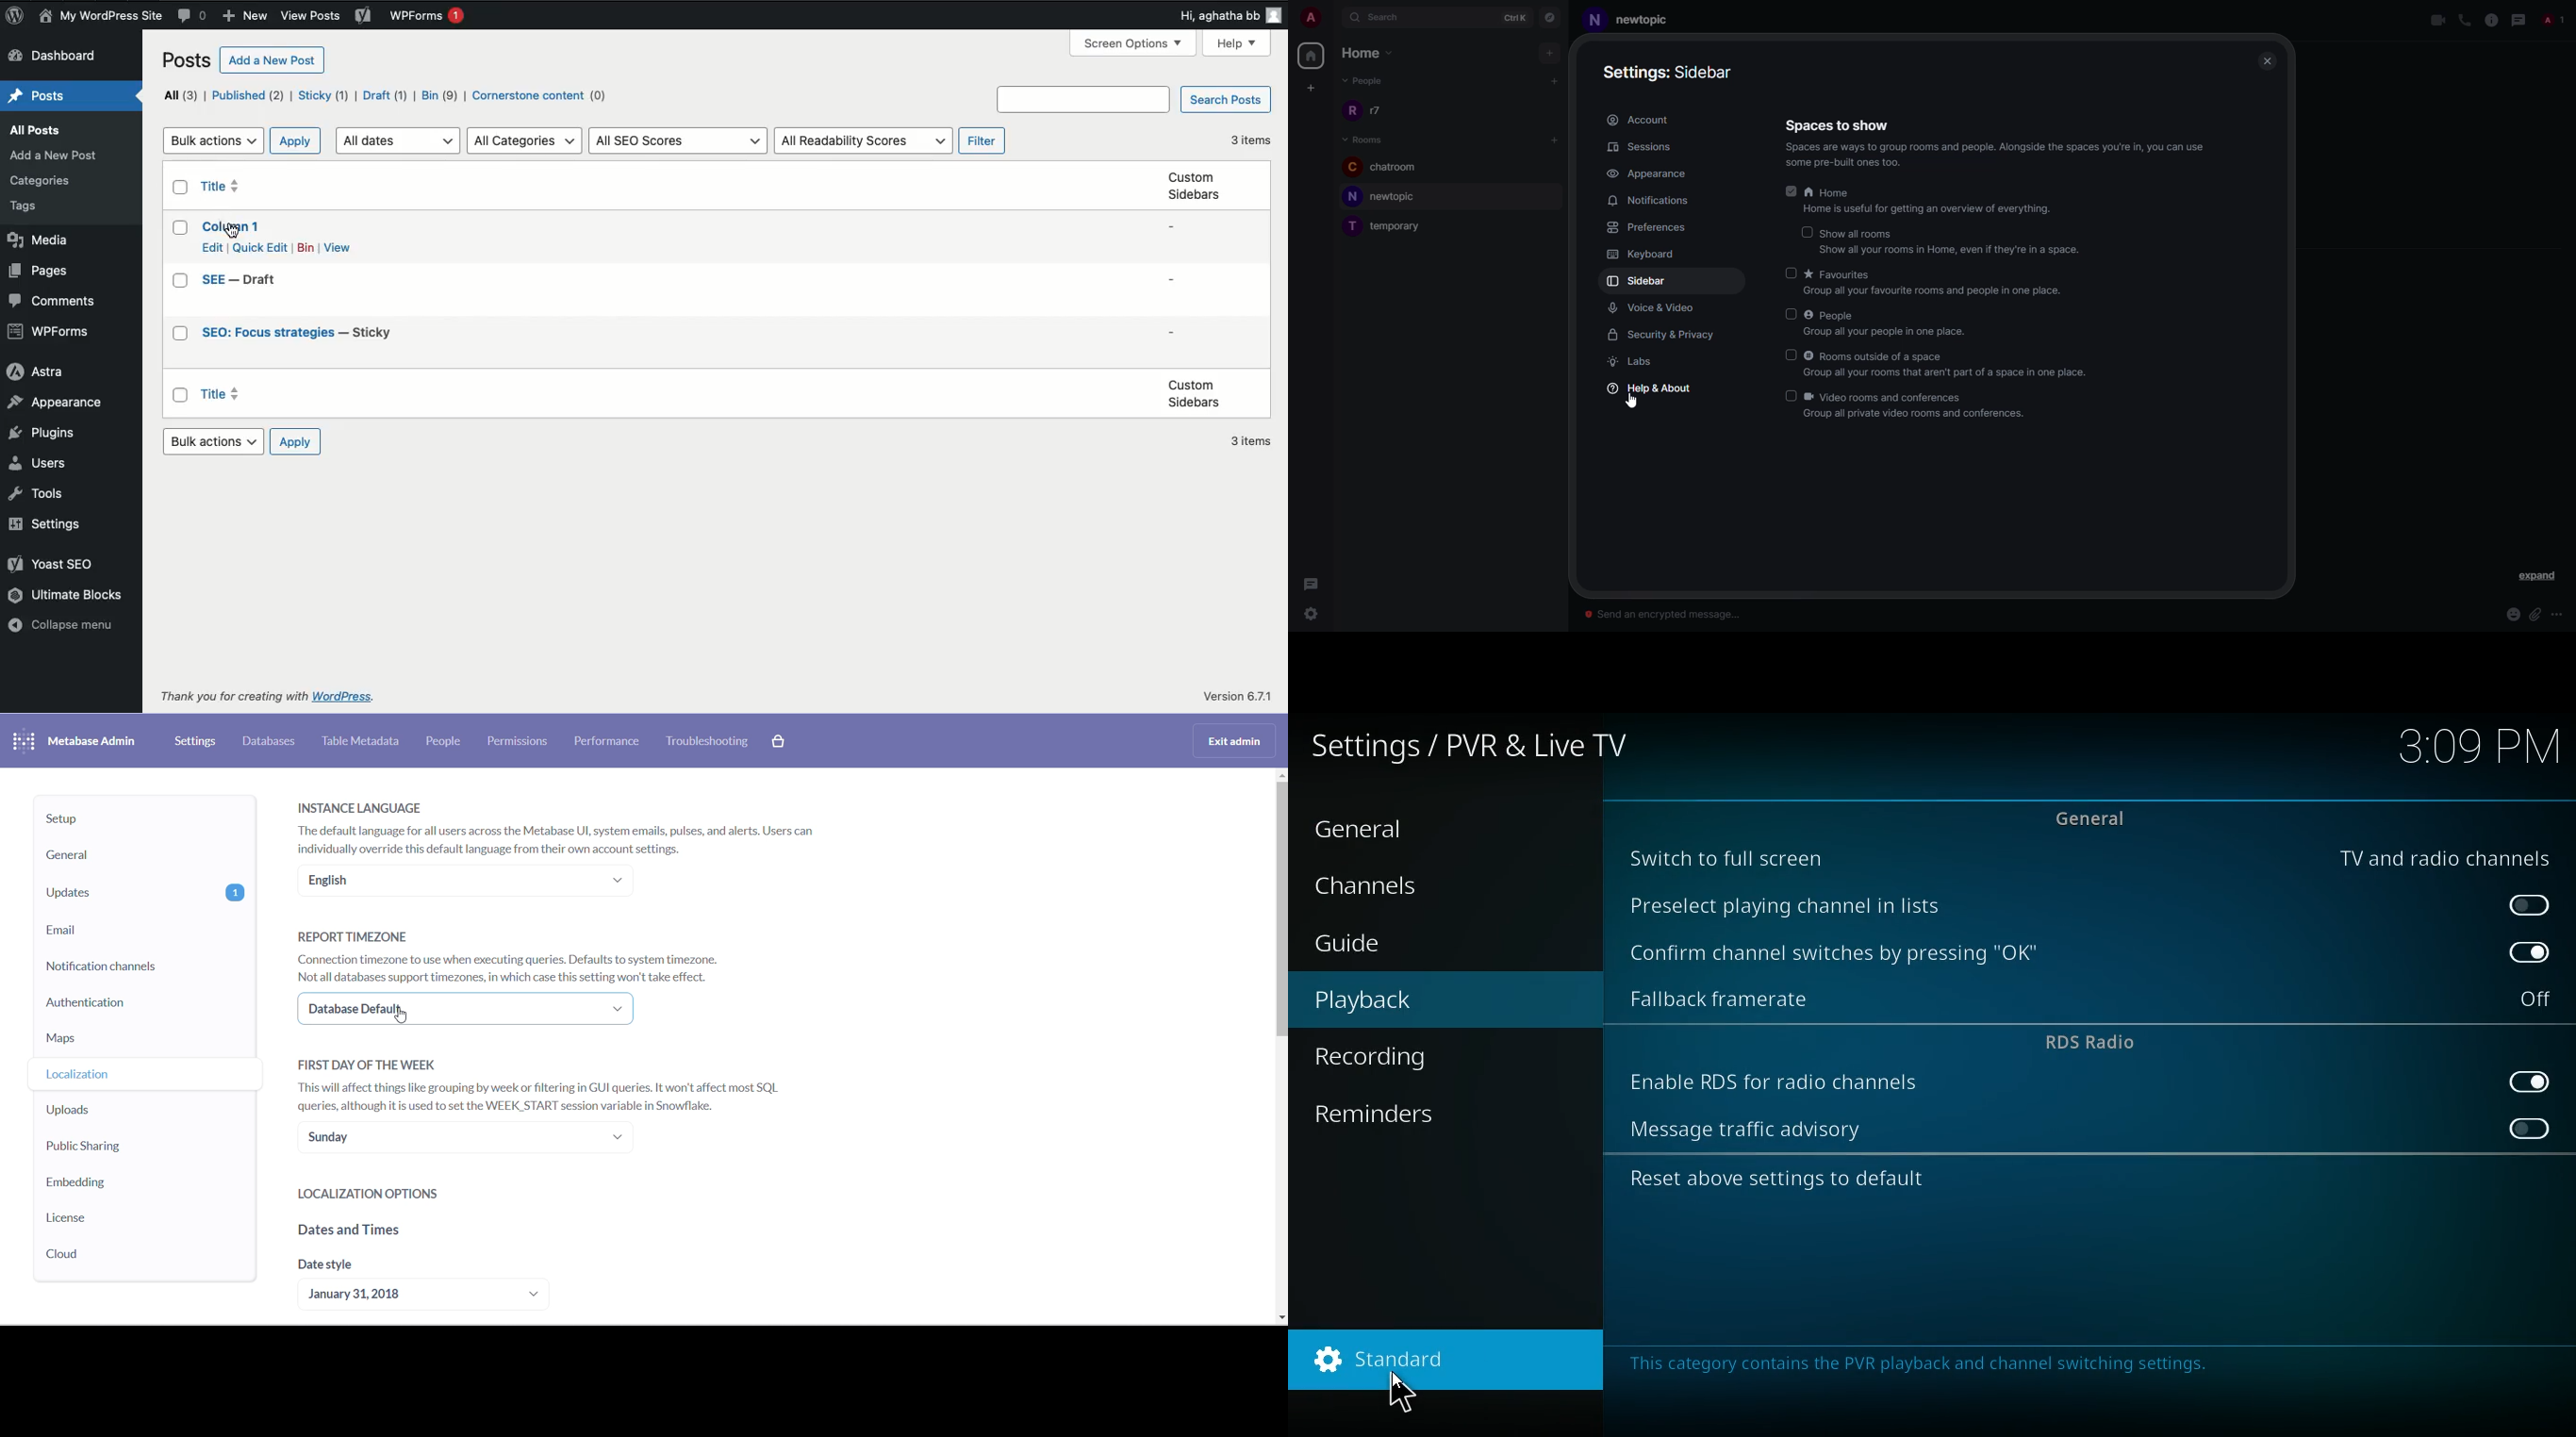  What do you see at coordinates (1359, 613) in the screenshot?
I see `quick settings` at bounding box center [1359, 613].